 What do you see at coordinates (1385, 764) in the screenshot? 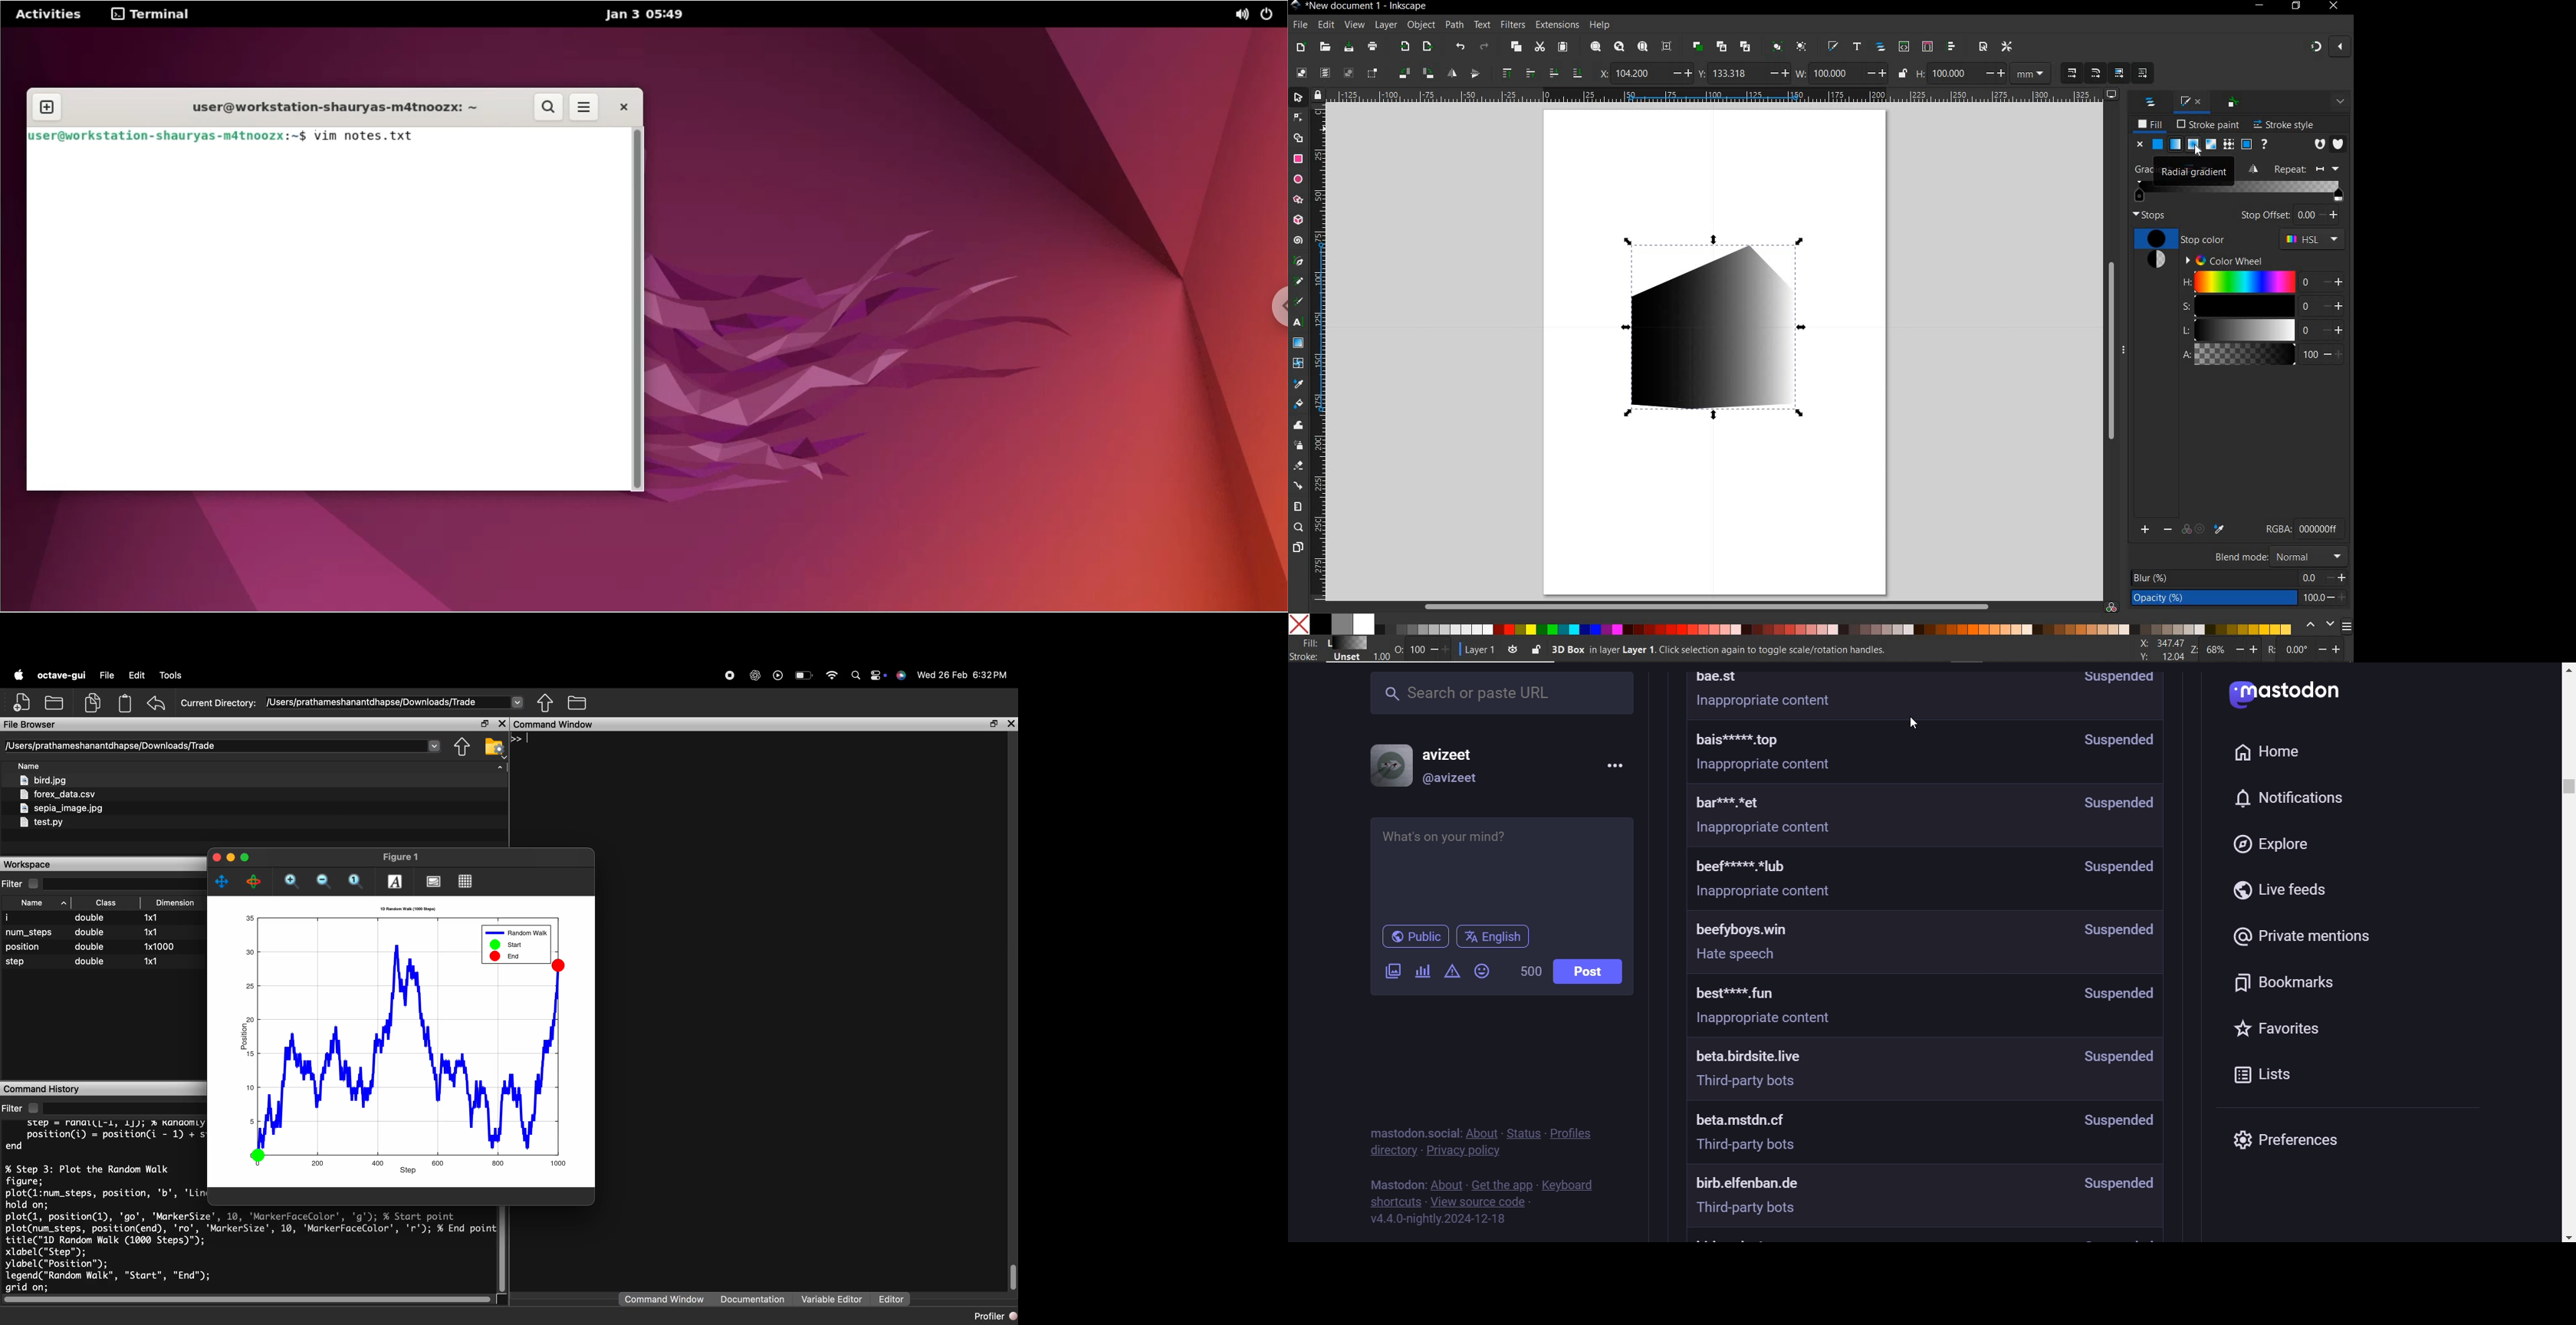
I see `display picture` at bounding box center [1385, 764].